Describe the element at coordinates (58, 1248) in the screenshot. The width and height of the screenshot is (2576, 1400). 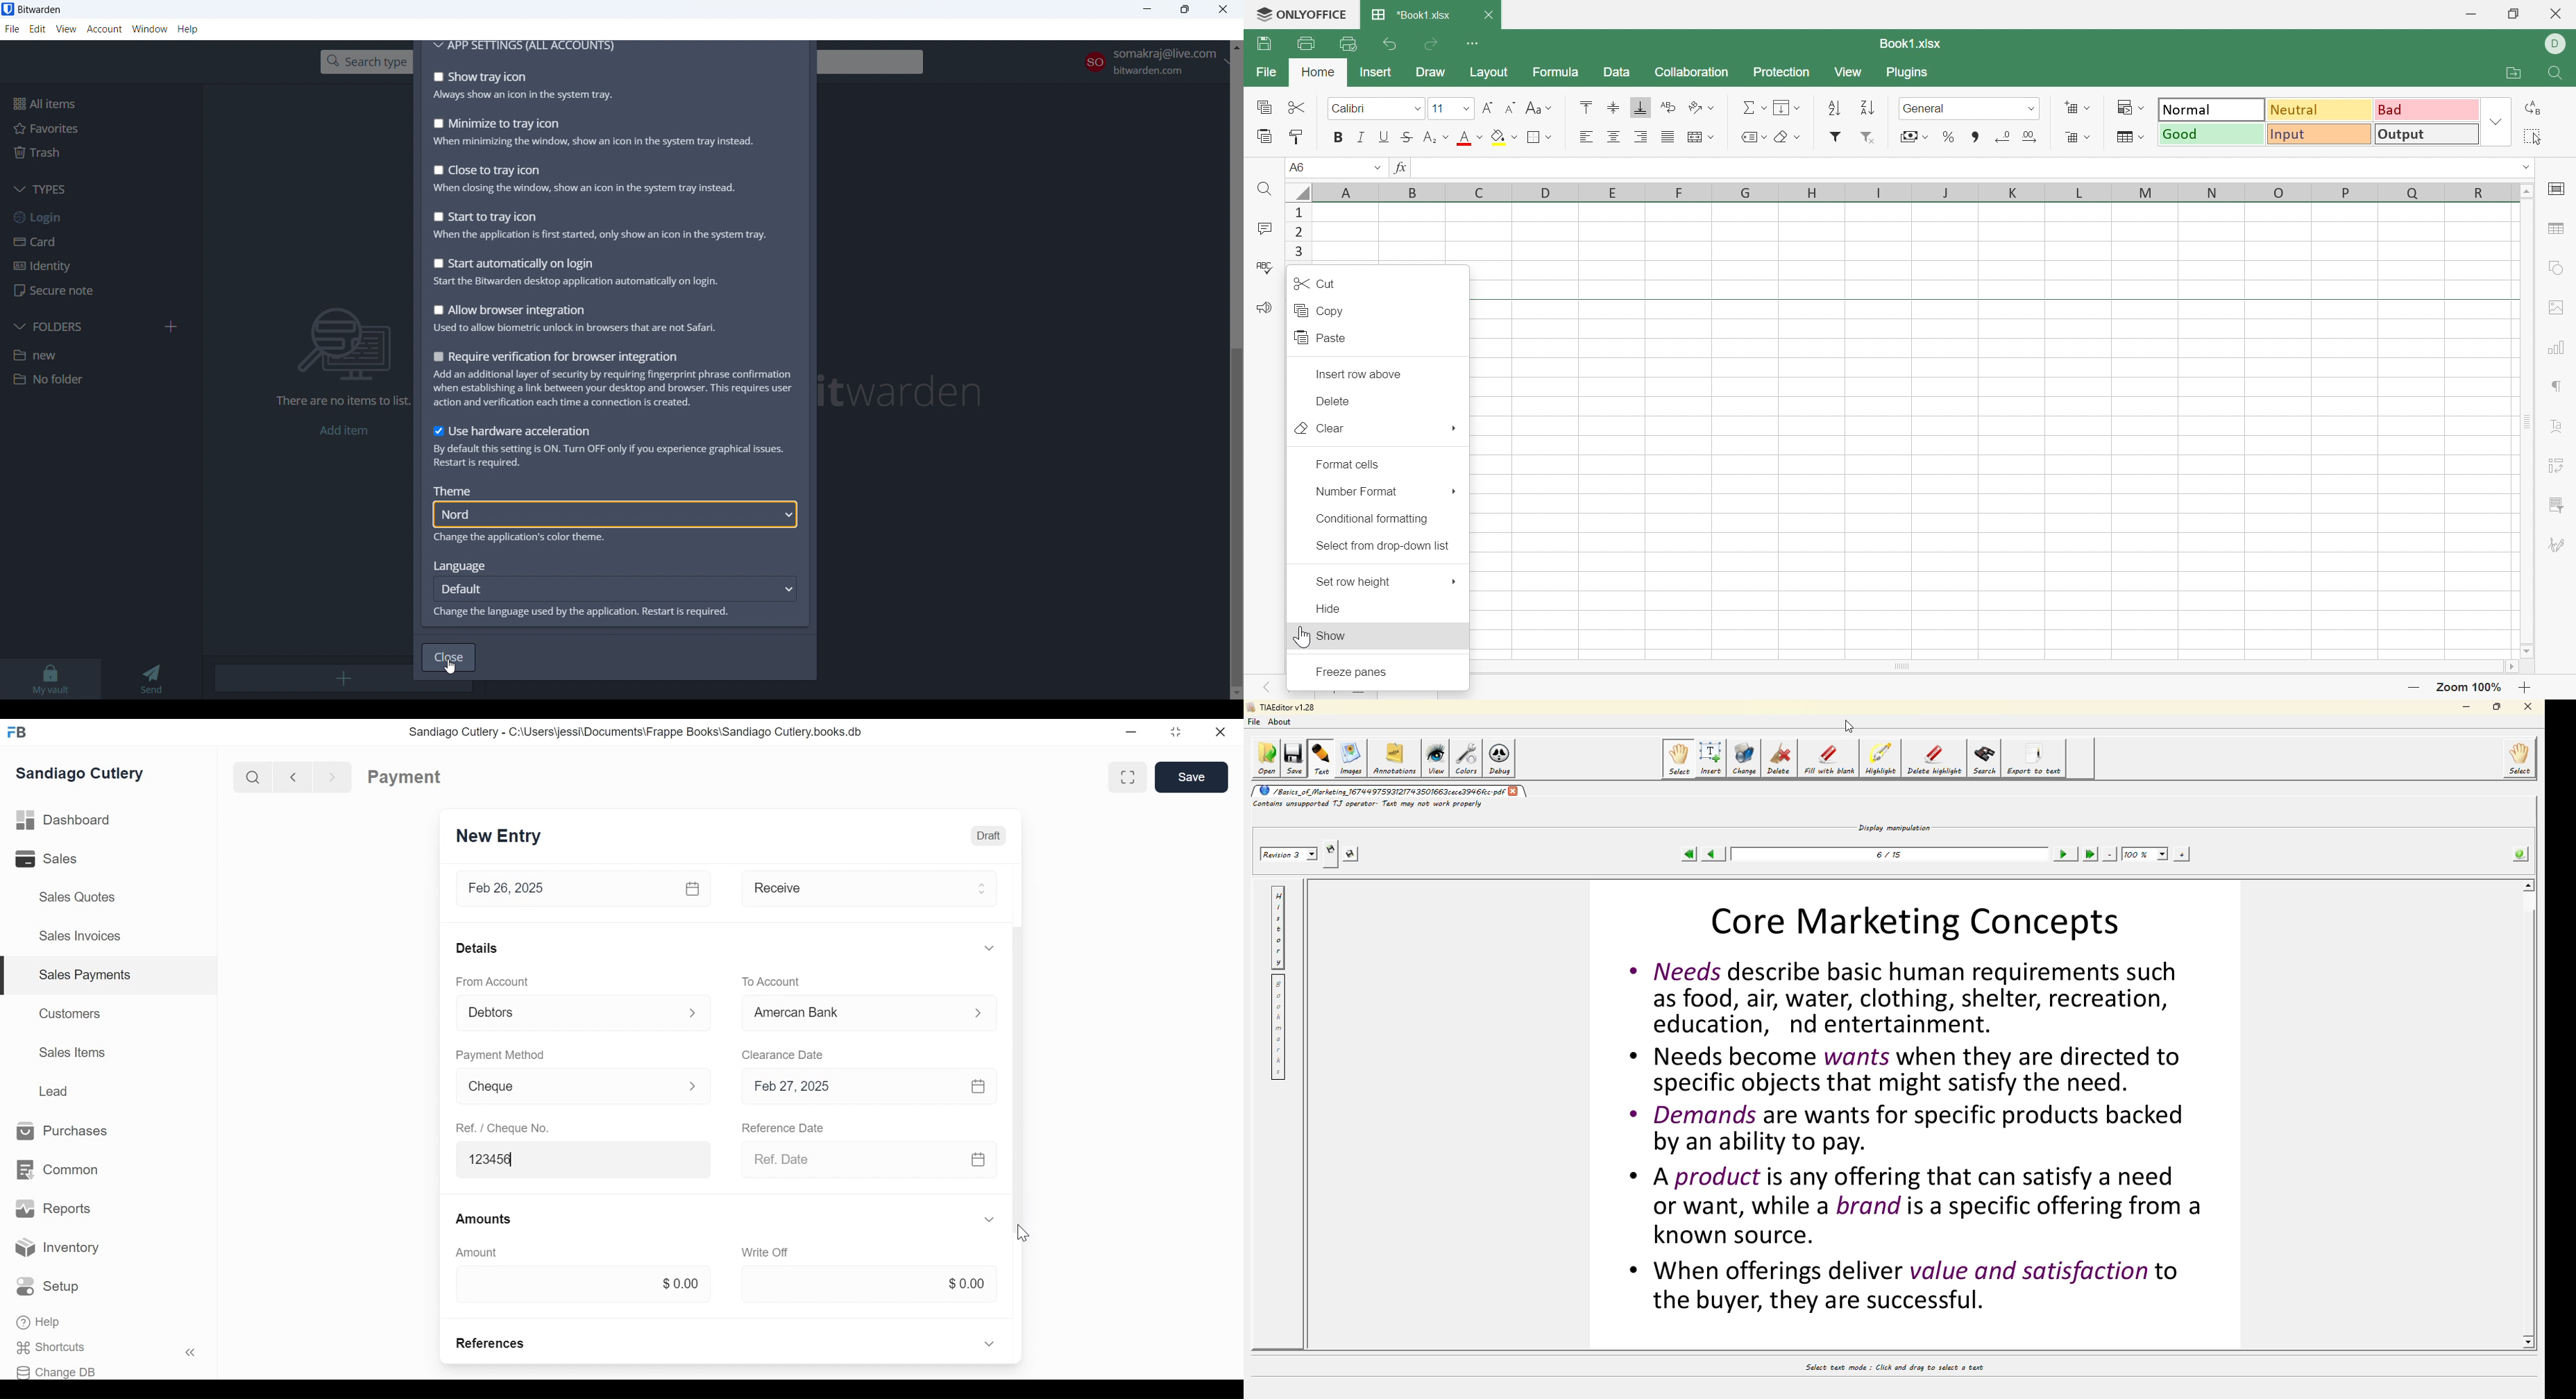
I see `Inventory` at that location.